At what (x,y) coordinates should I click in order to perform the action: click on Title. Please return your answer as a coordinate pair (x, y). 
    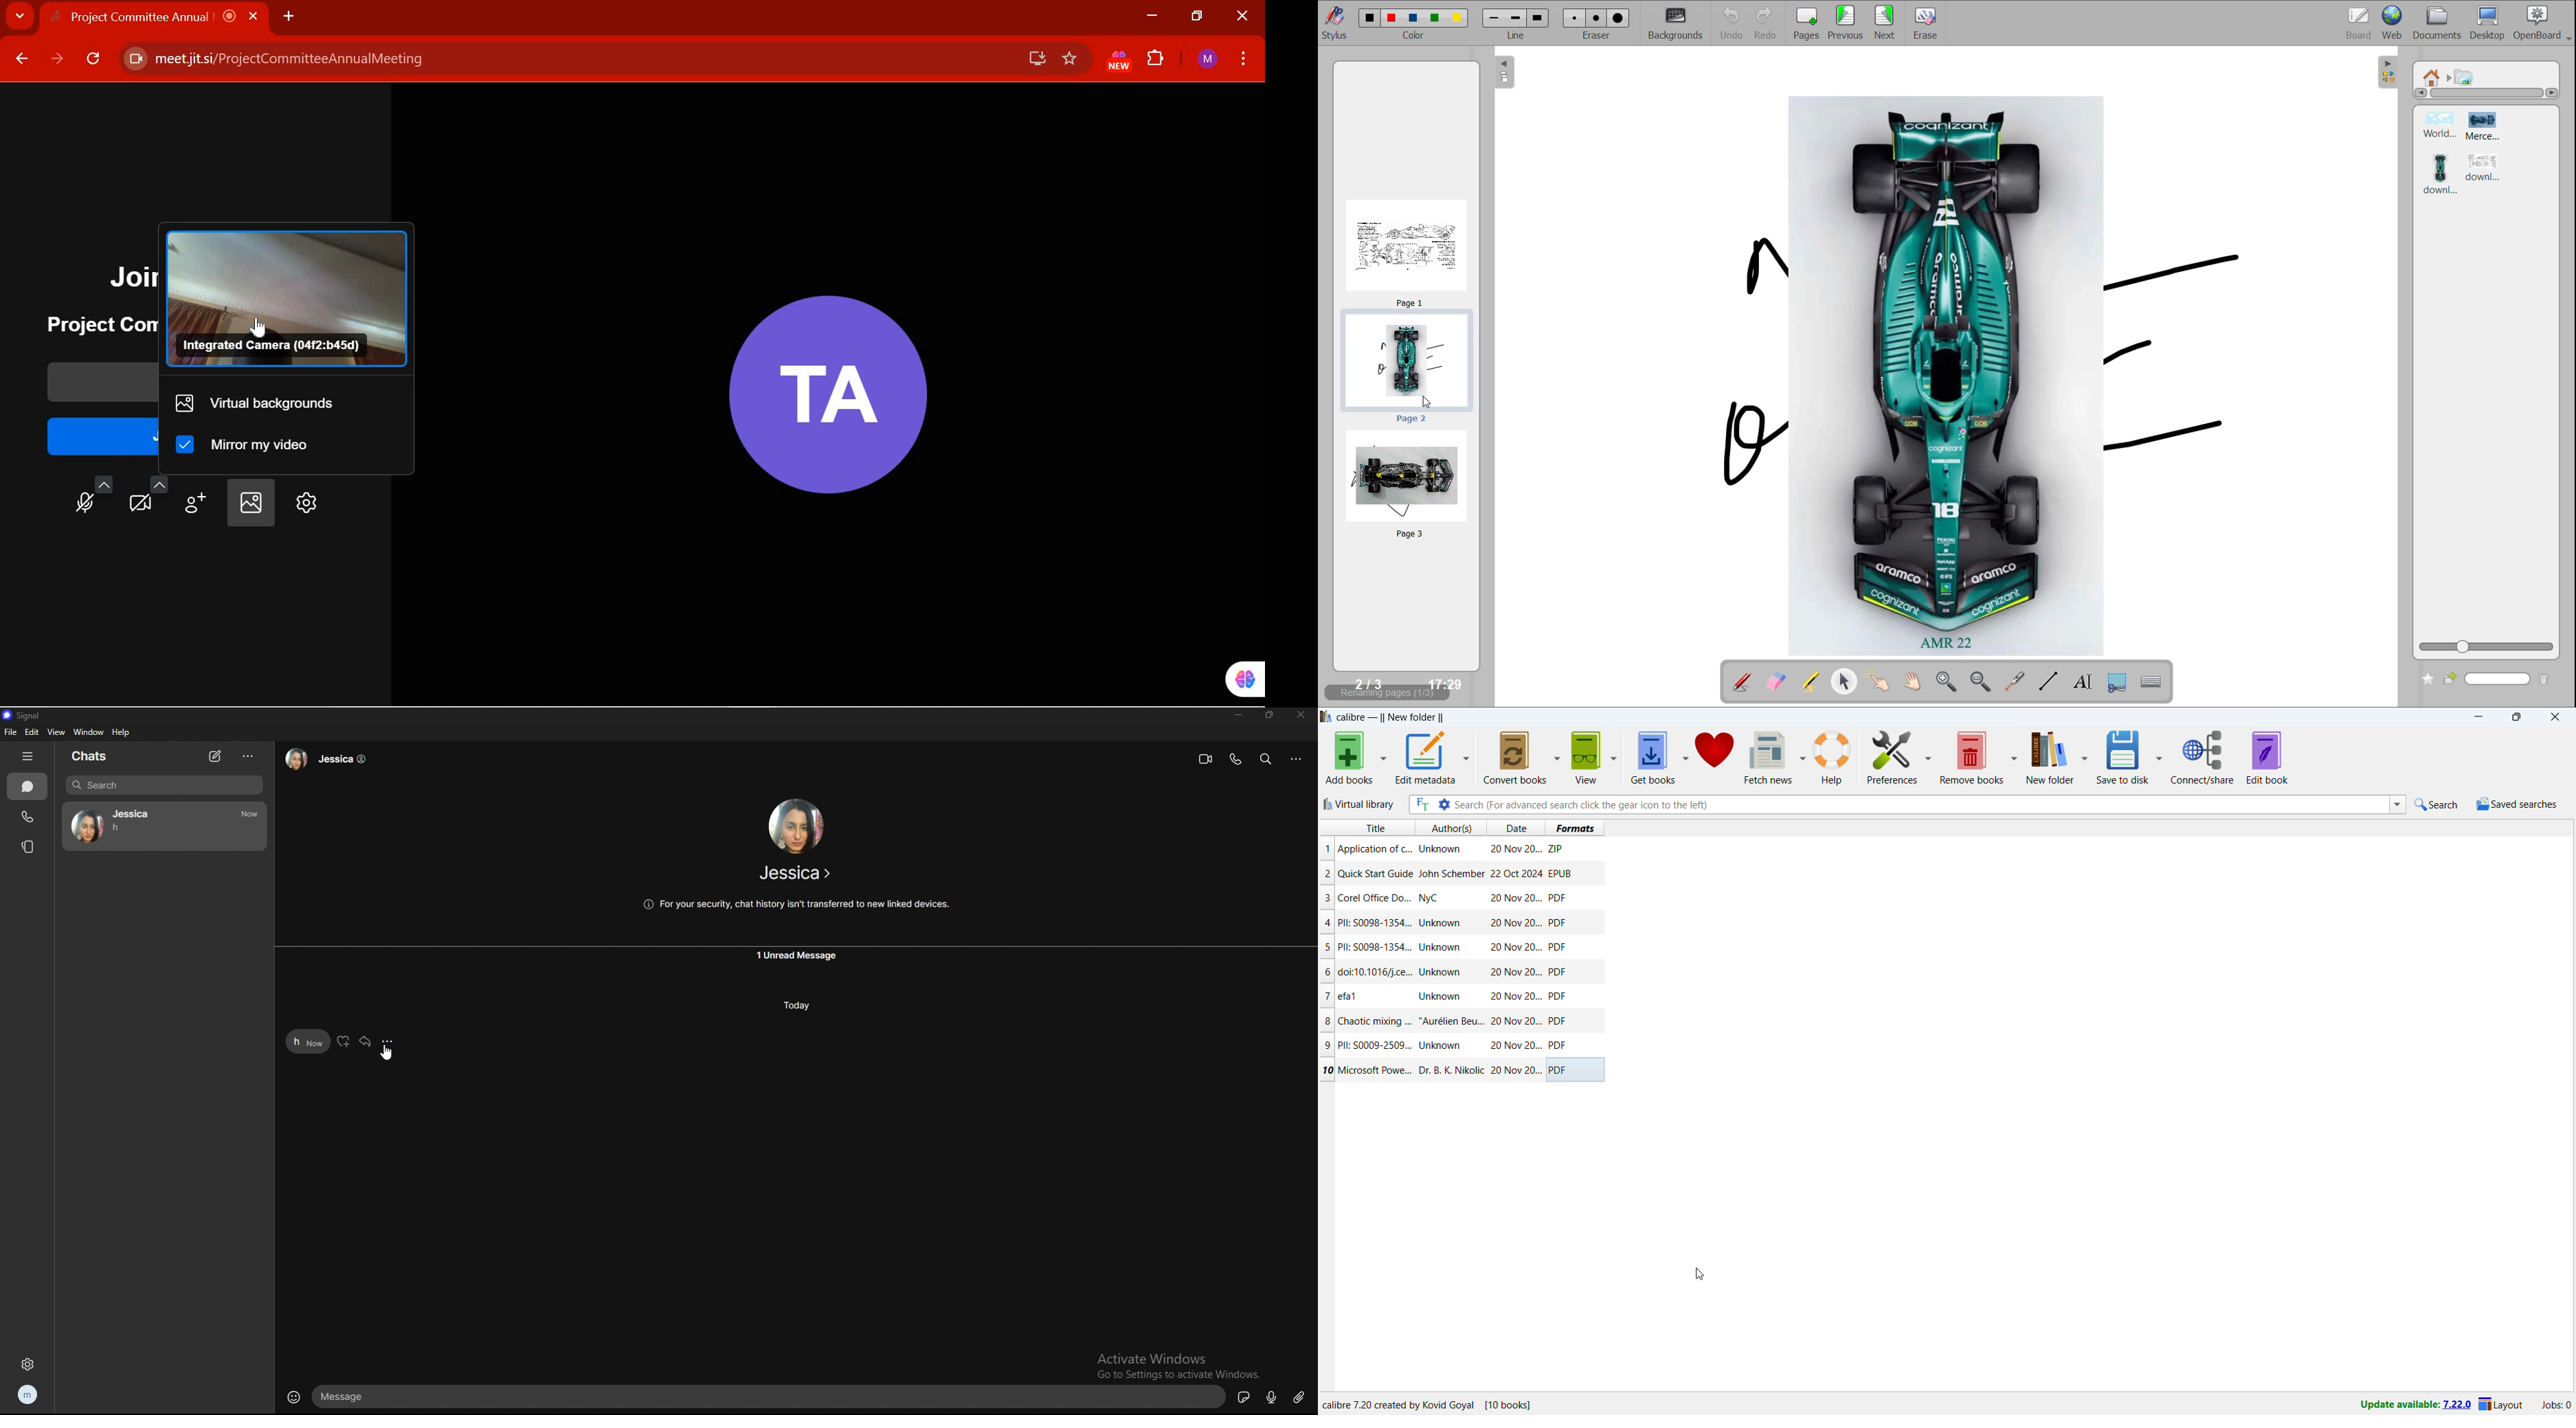
    Looking at the image, I should click on (1376, 828).